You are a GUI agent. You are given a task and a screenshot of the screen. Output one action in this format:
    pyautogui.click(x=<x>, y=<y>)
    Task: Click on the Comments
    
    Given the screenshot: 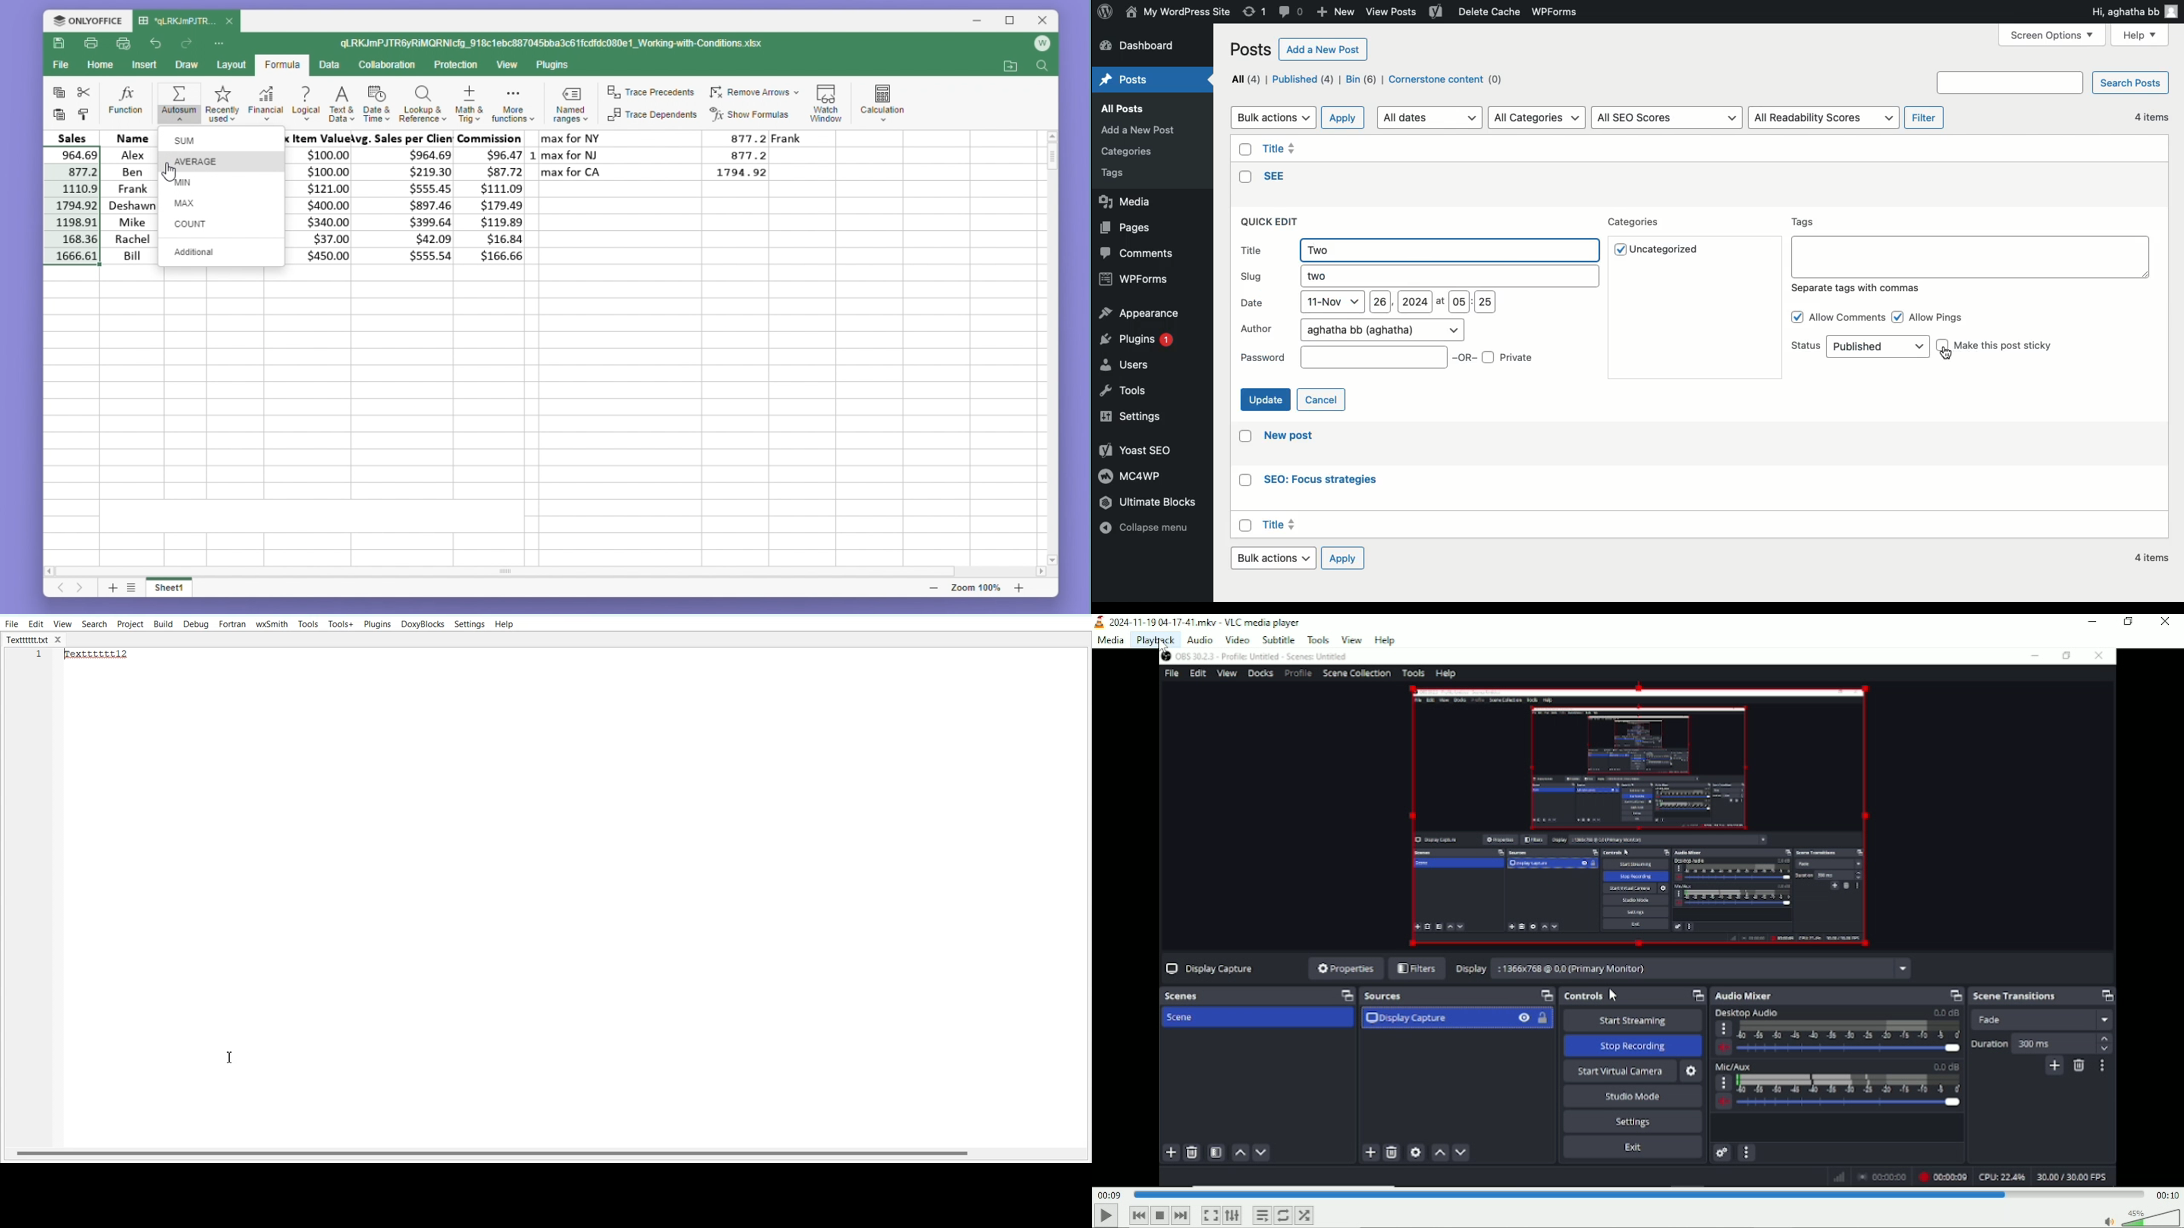 What is the action you would take?
    pyautogui.click(x=1140, y=253)
    